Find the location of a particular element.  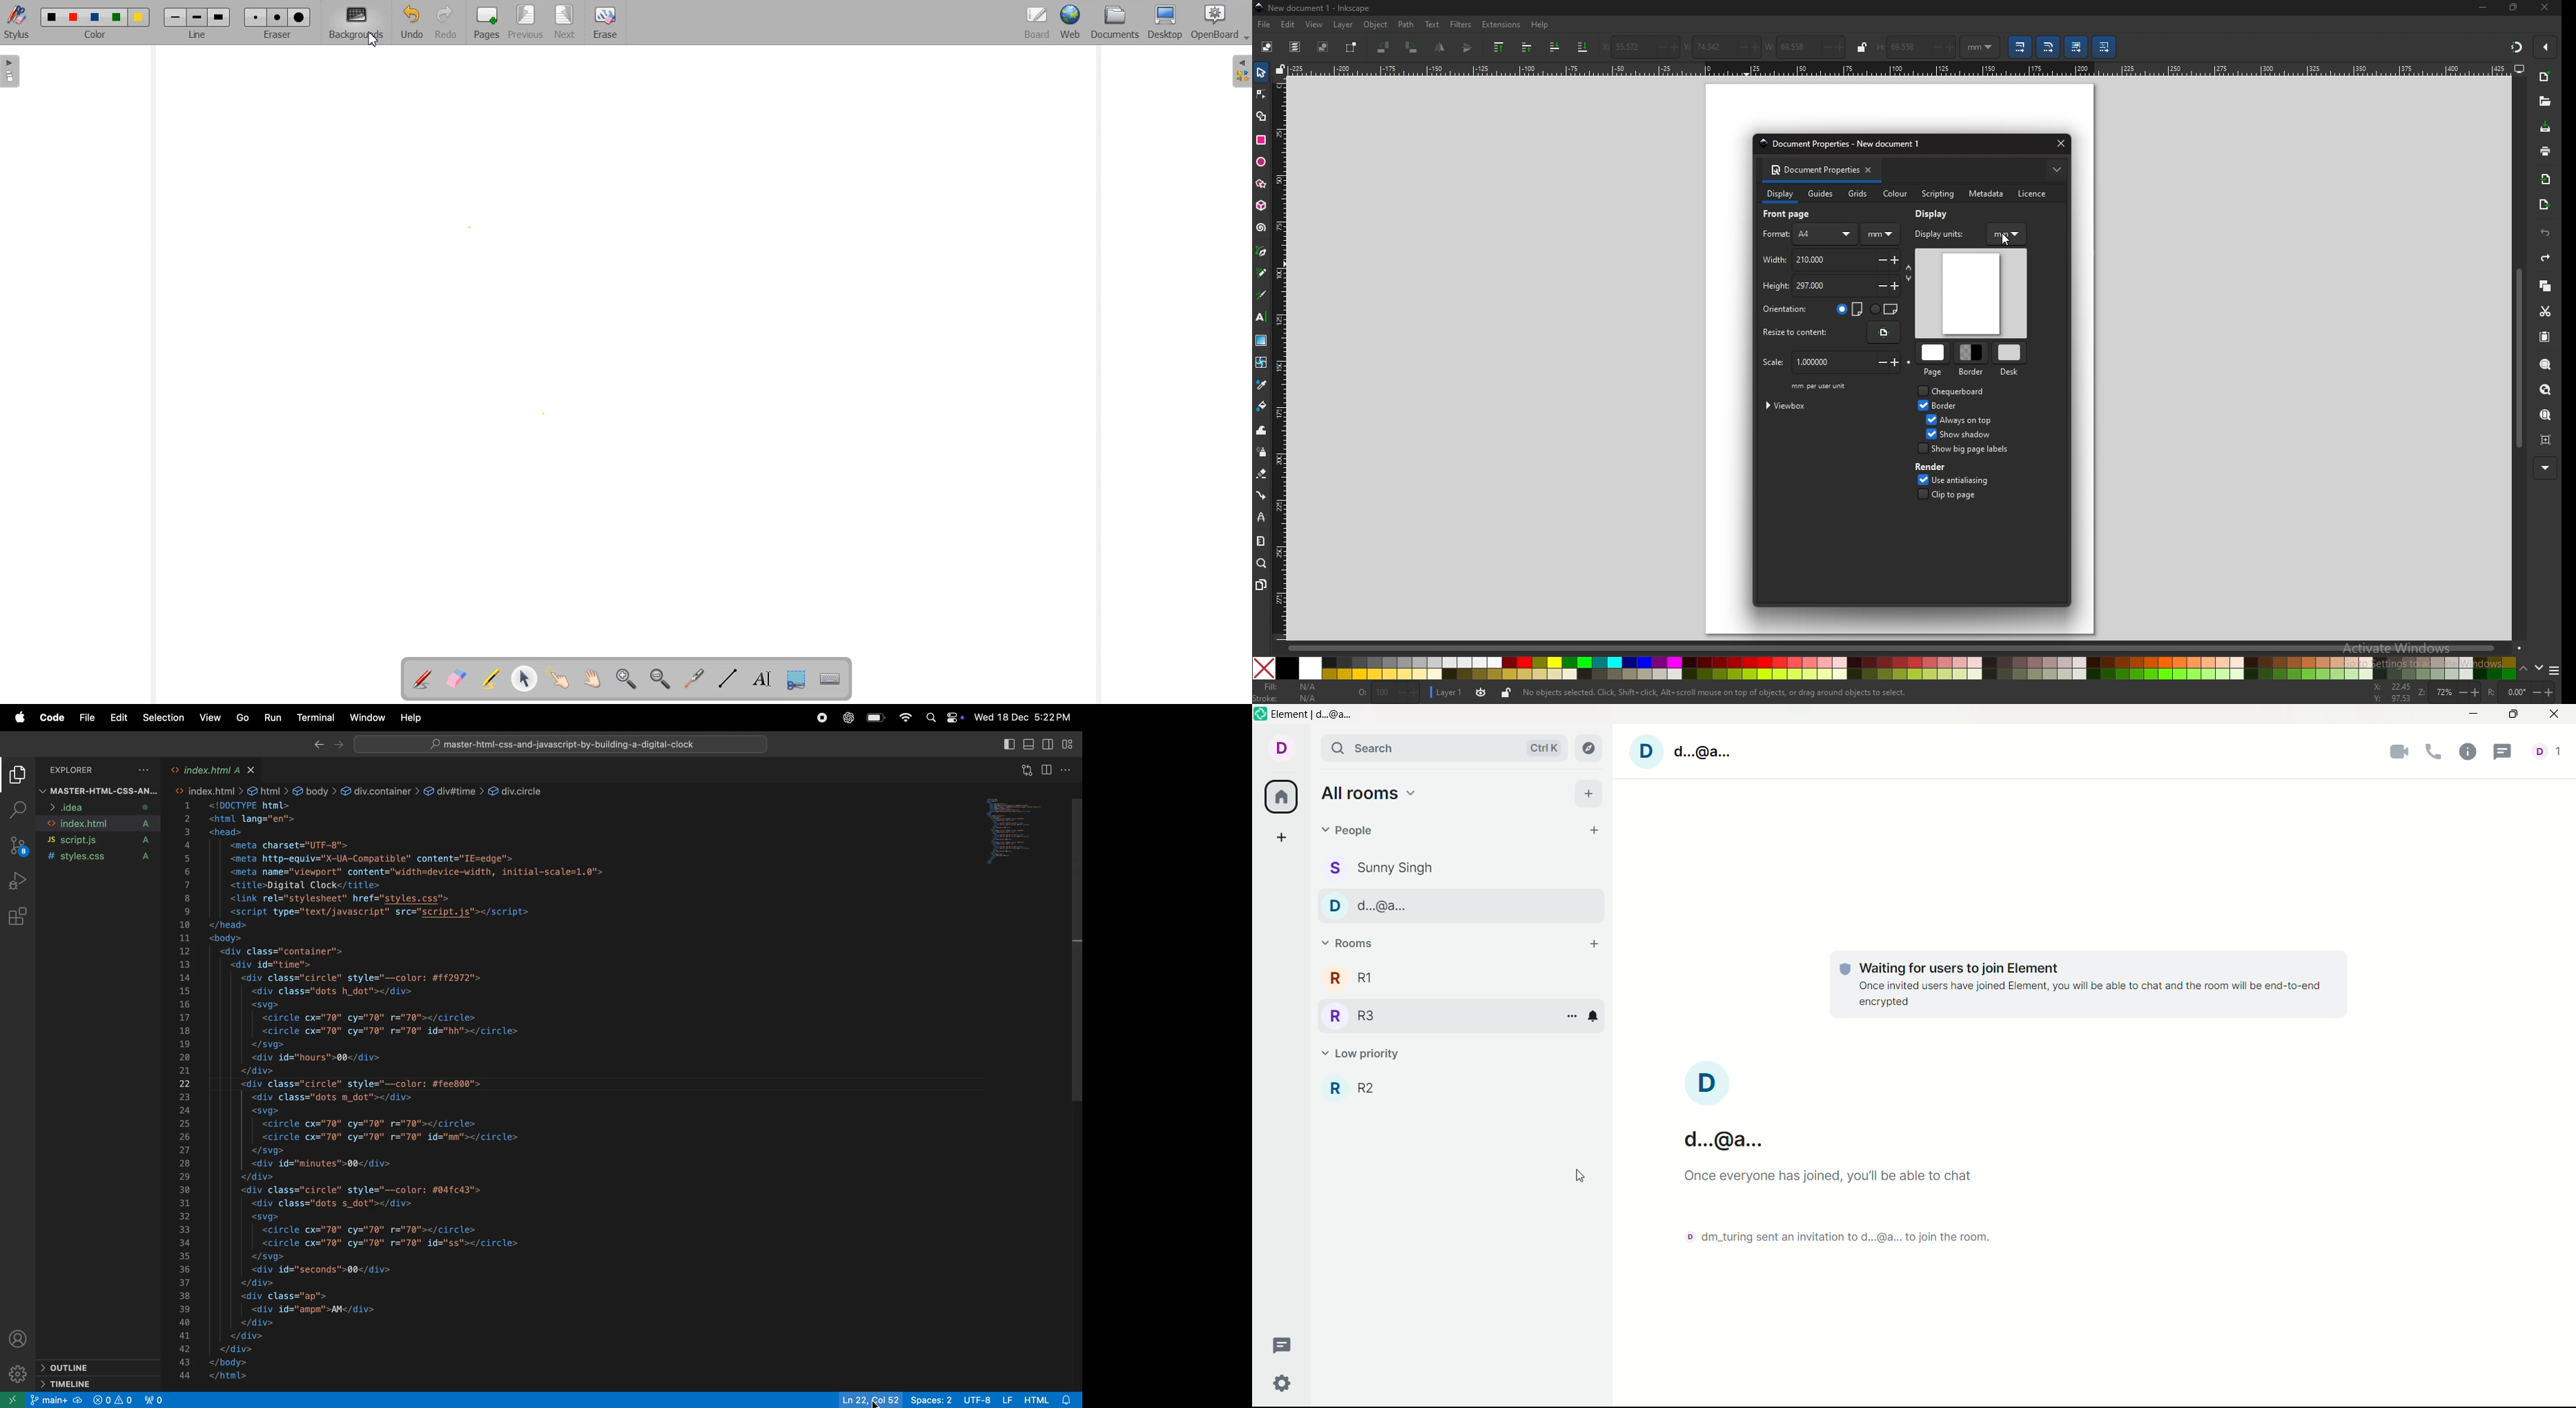

border is located at coordinates (1973, 360).